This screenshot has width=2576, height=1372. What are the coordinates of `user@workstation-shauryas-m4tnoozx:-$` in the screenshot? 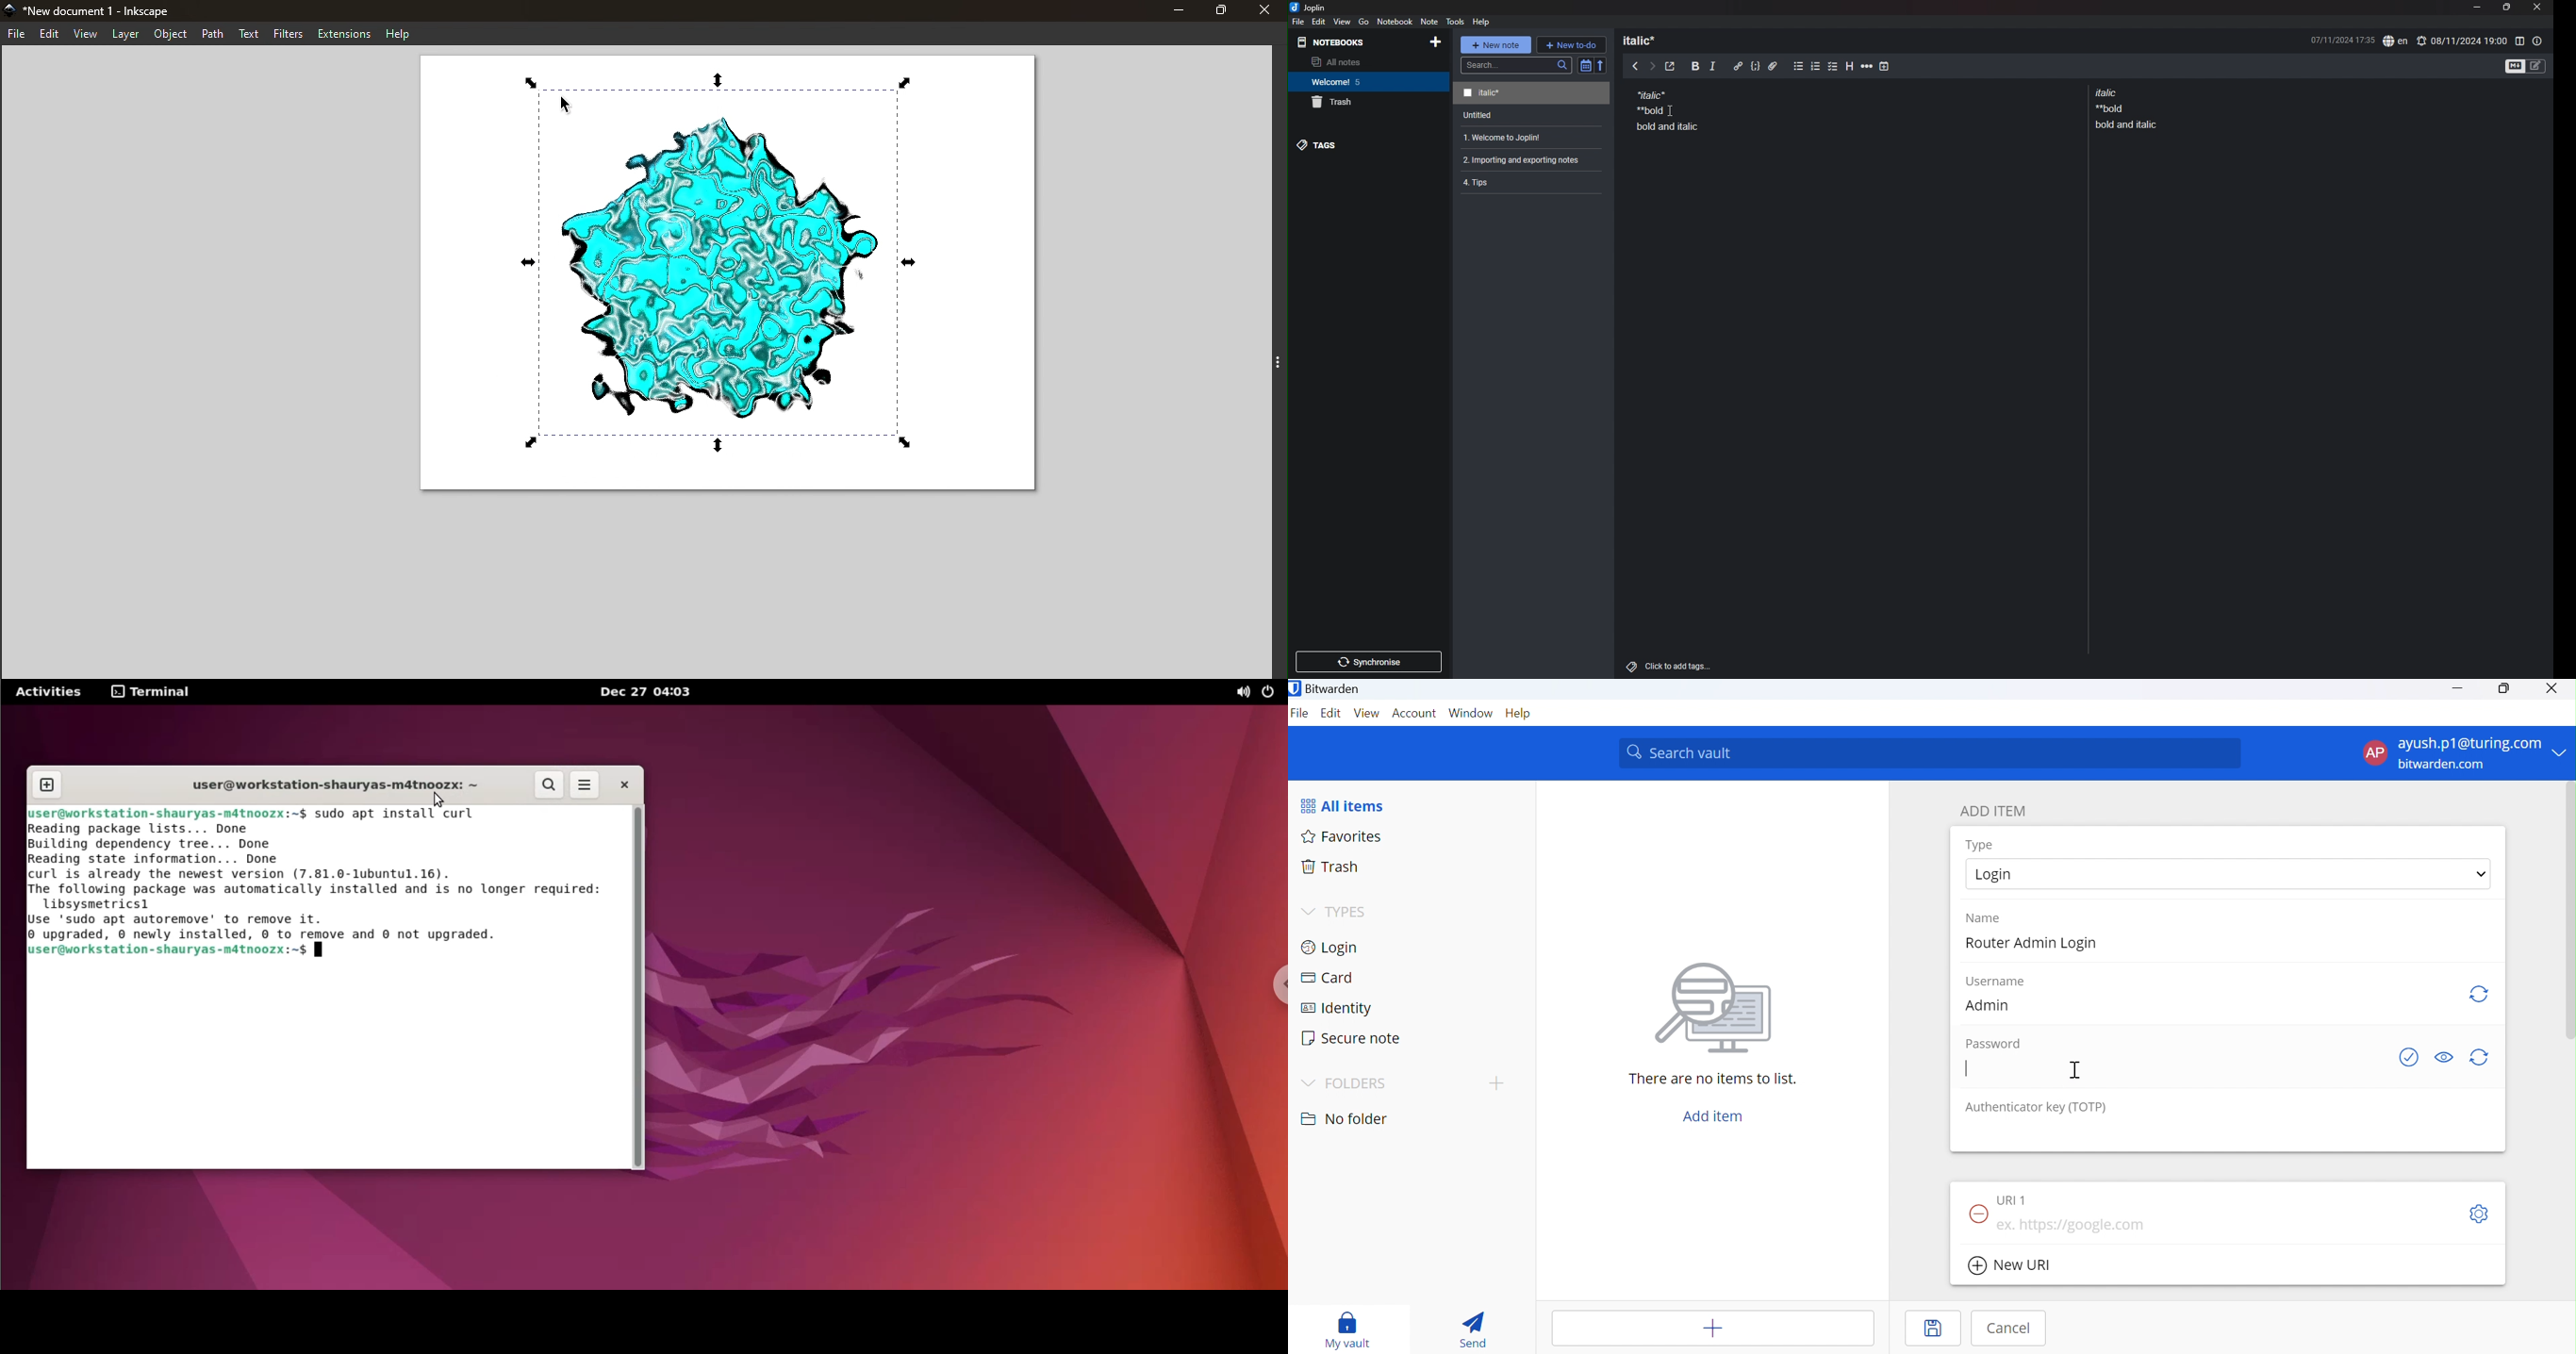 It's located at (168, 814).